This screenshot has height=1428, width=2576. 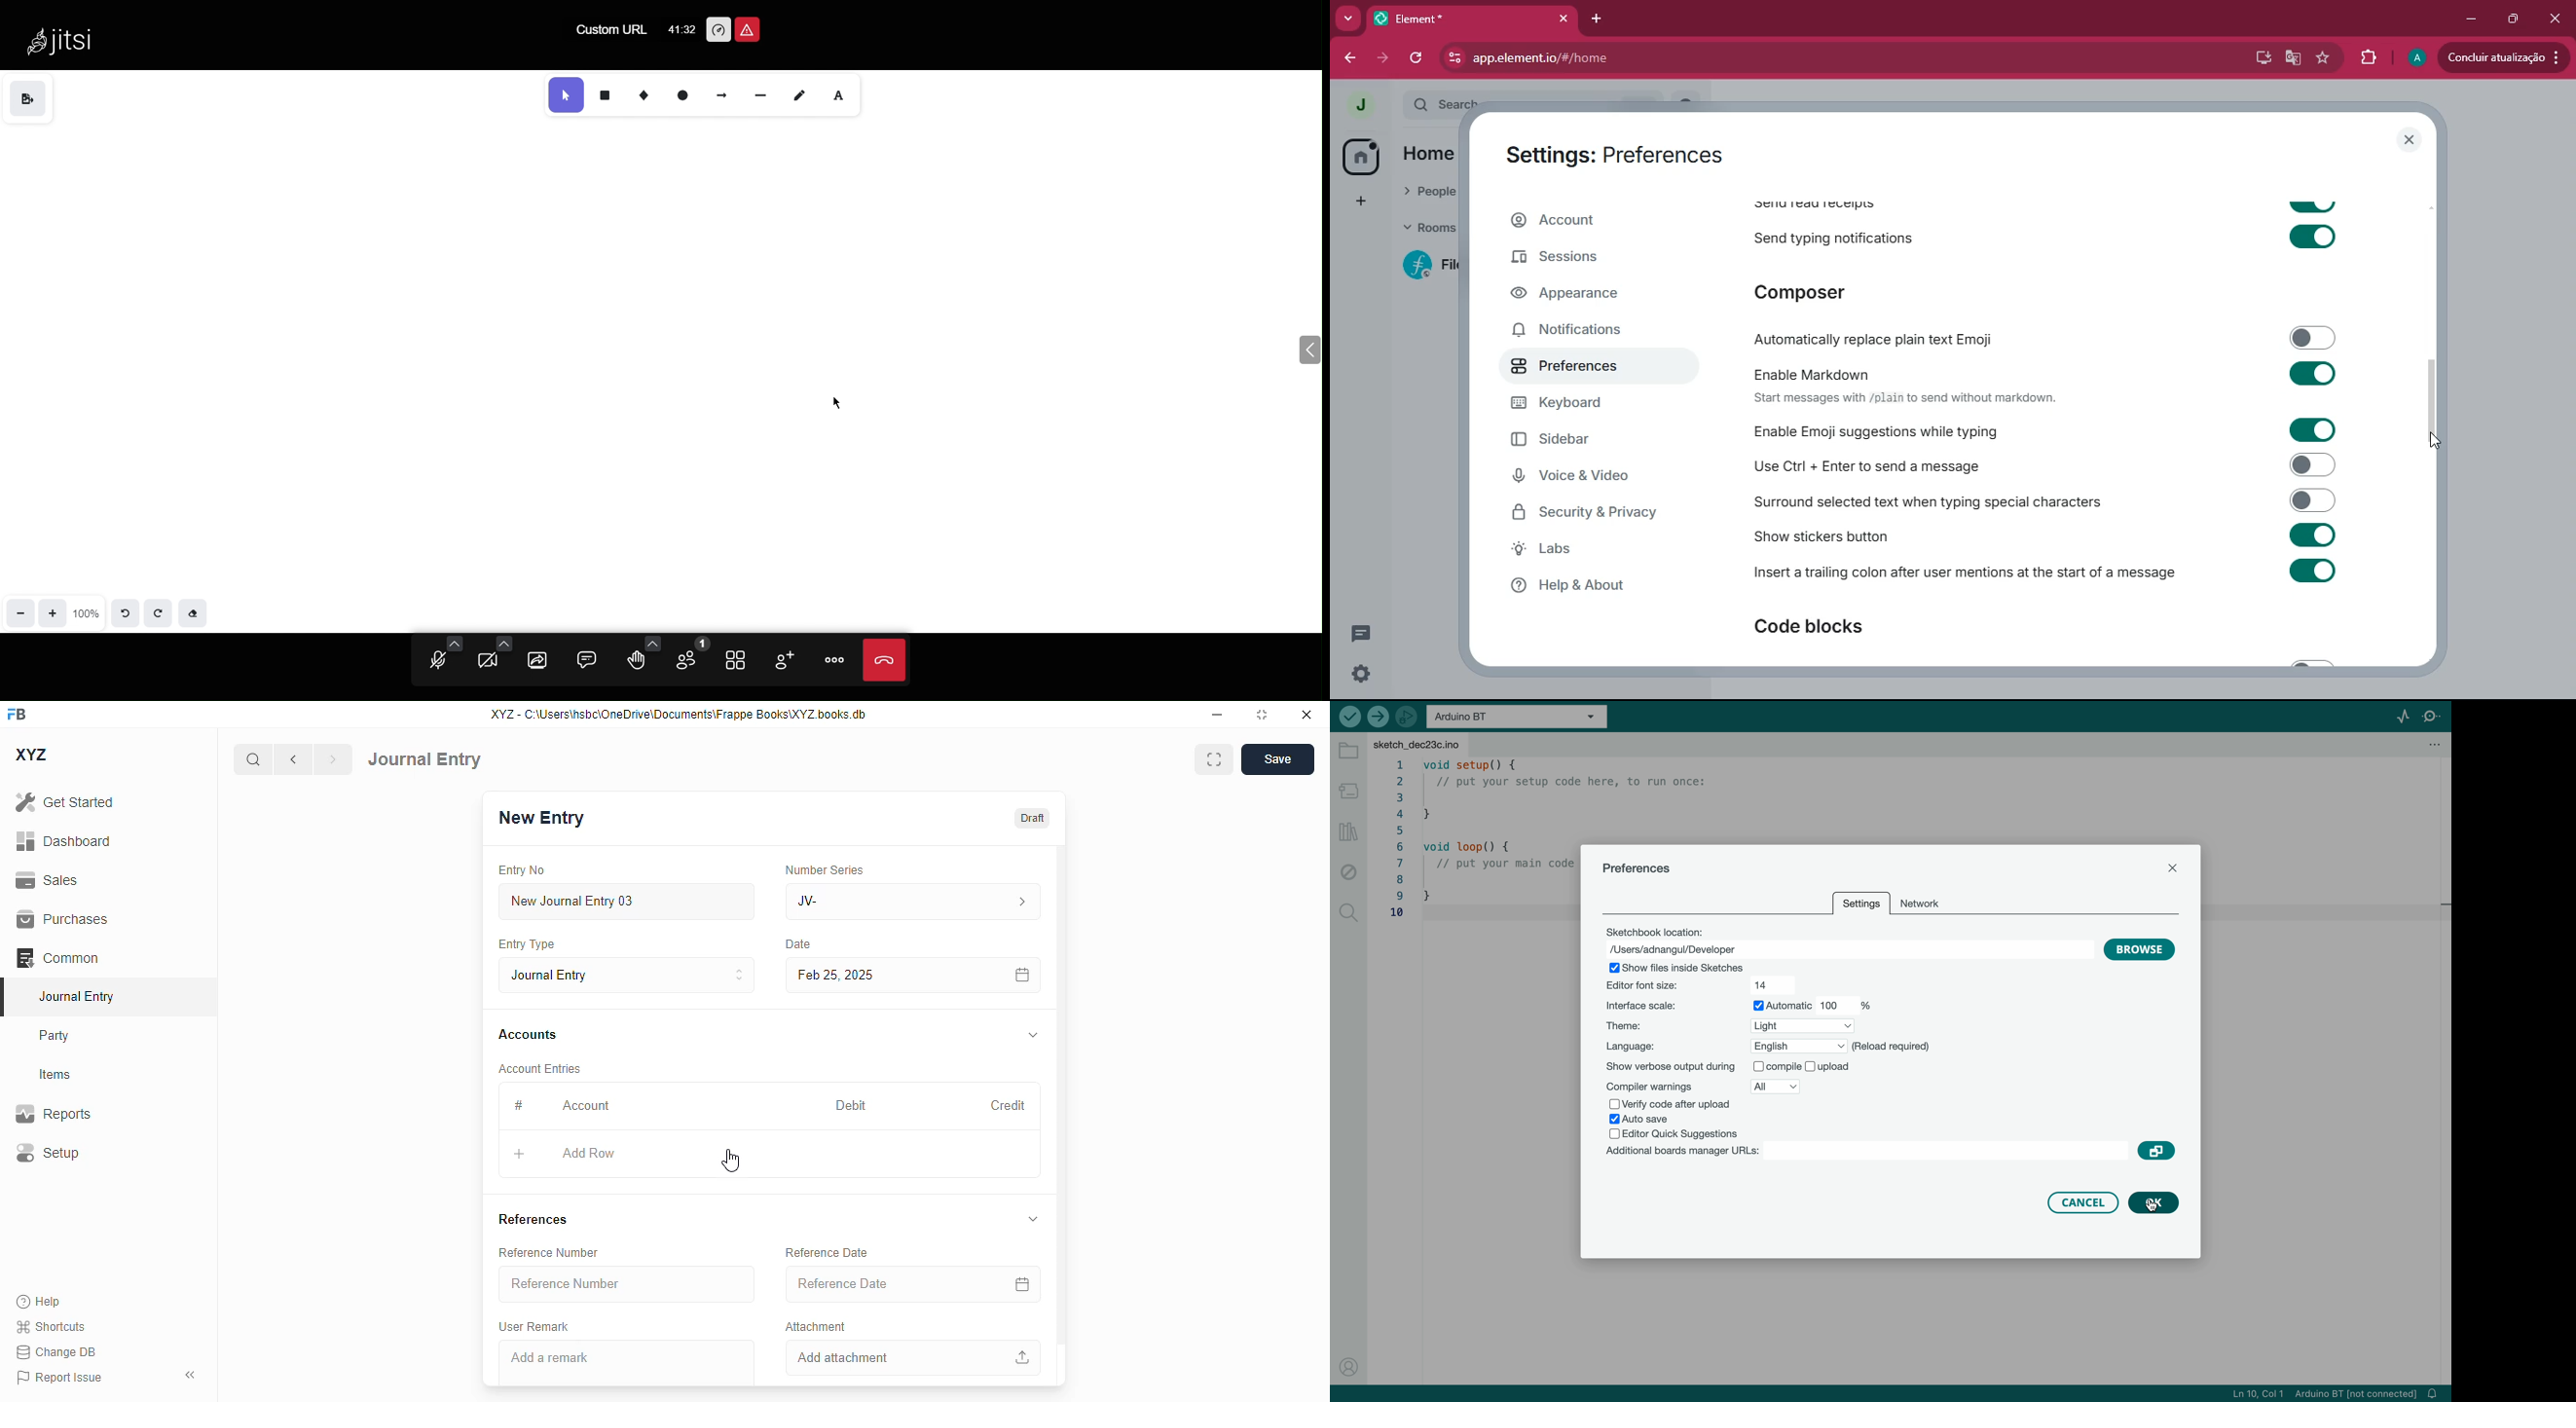 What do you see at coordinates (293, 759) in the screenshot?
I see `previous` at bounding box center [293, 759].